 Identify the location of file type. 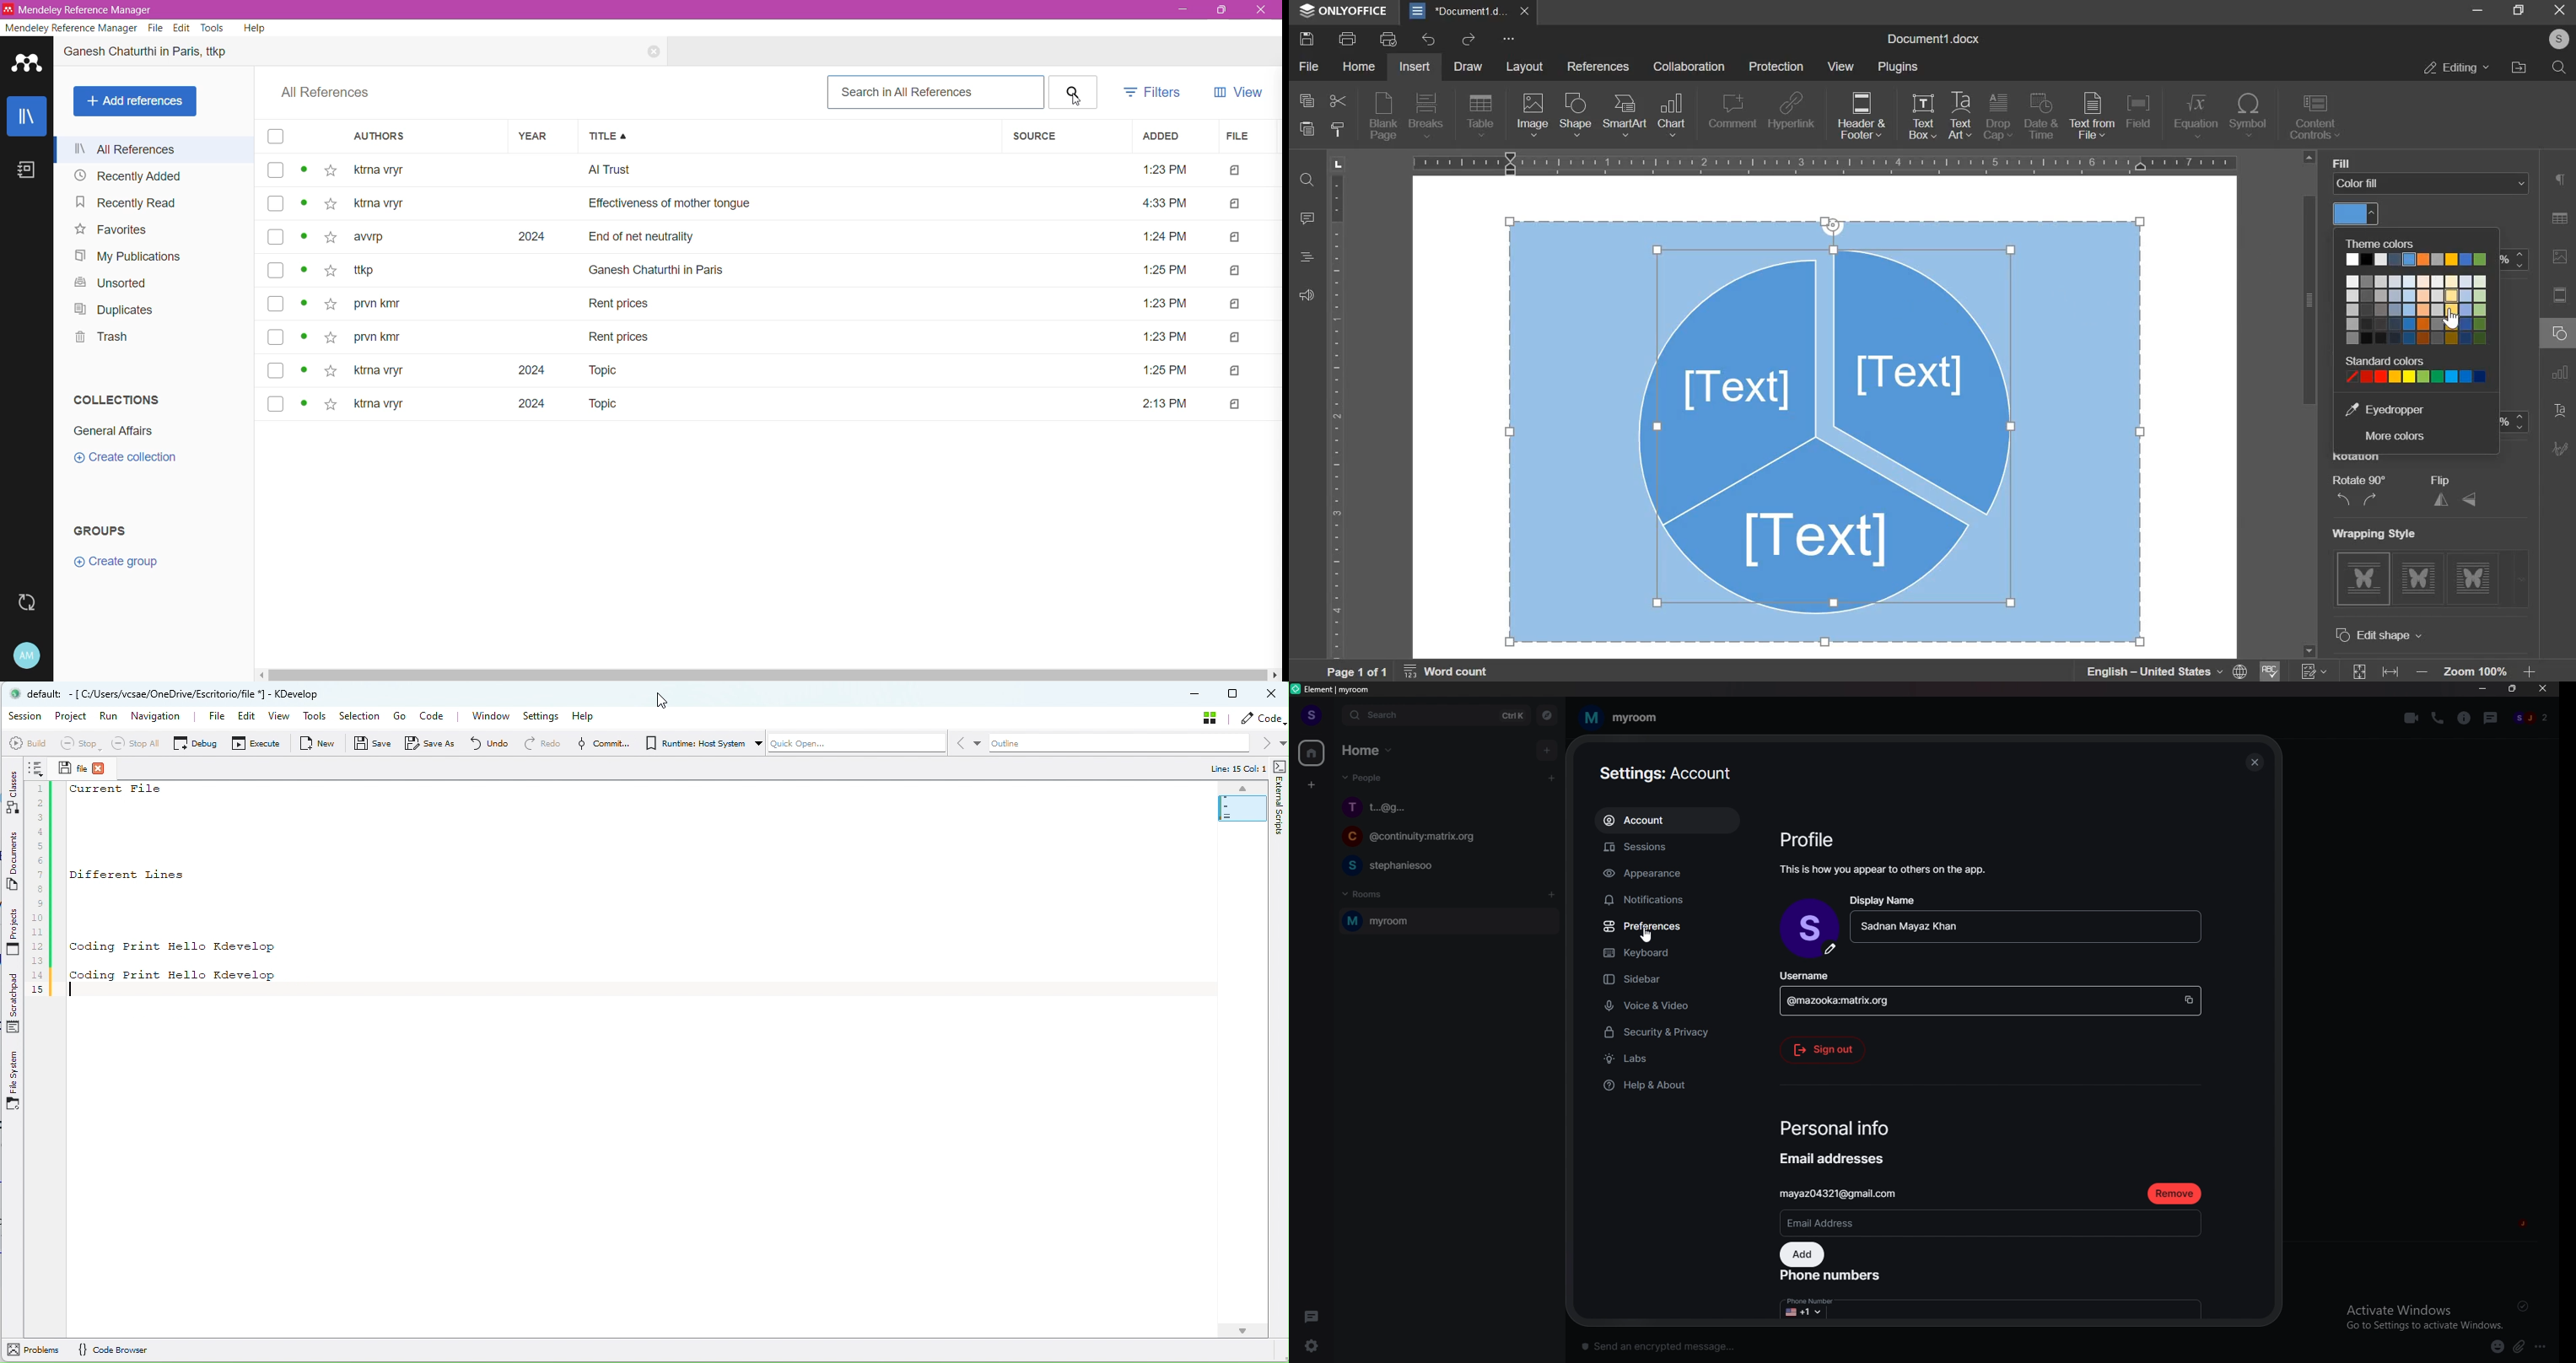
(1235, 306).